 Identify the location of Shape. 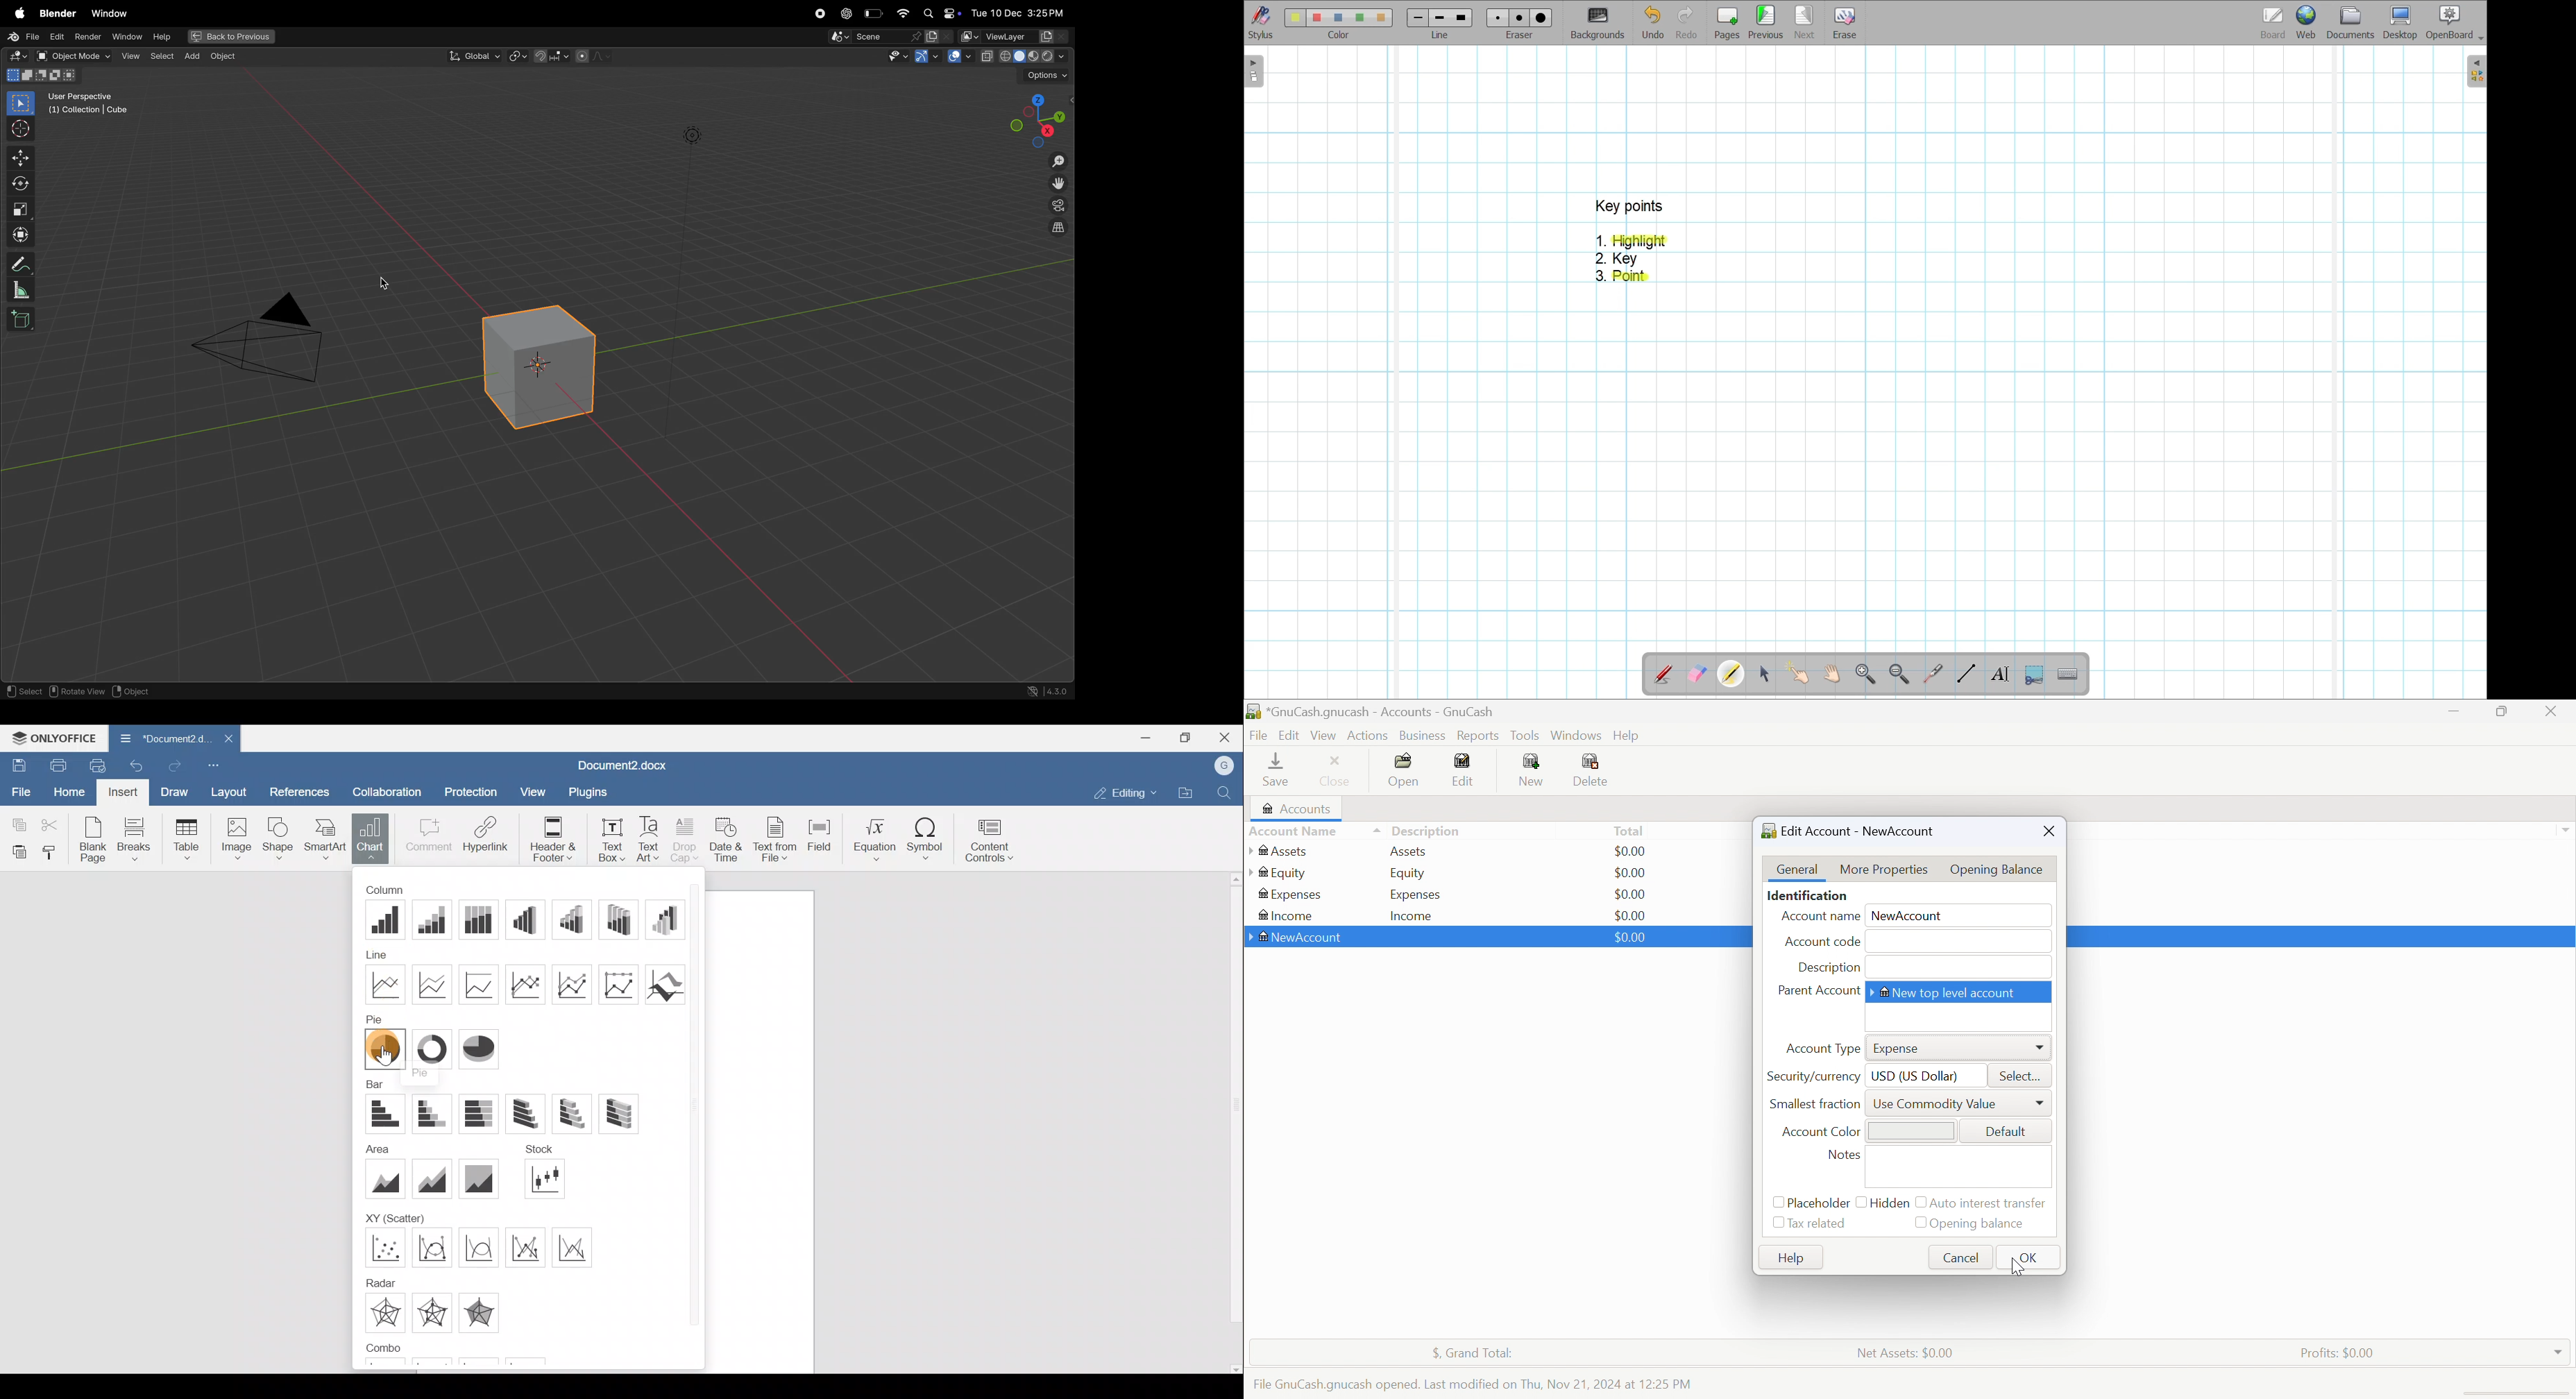
(277, 838).